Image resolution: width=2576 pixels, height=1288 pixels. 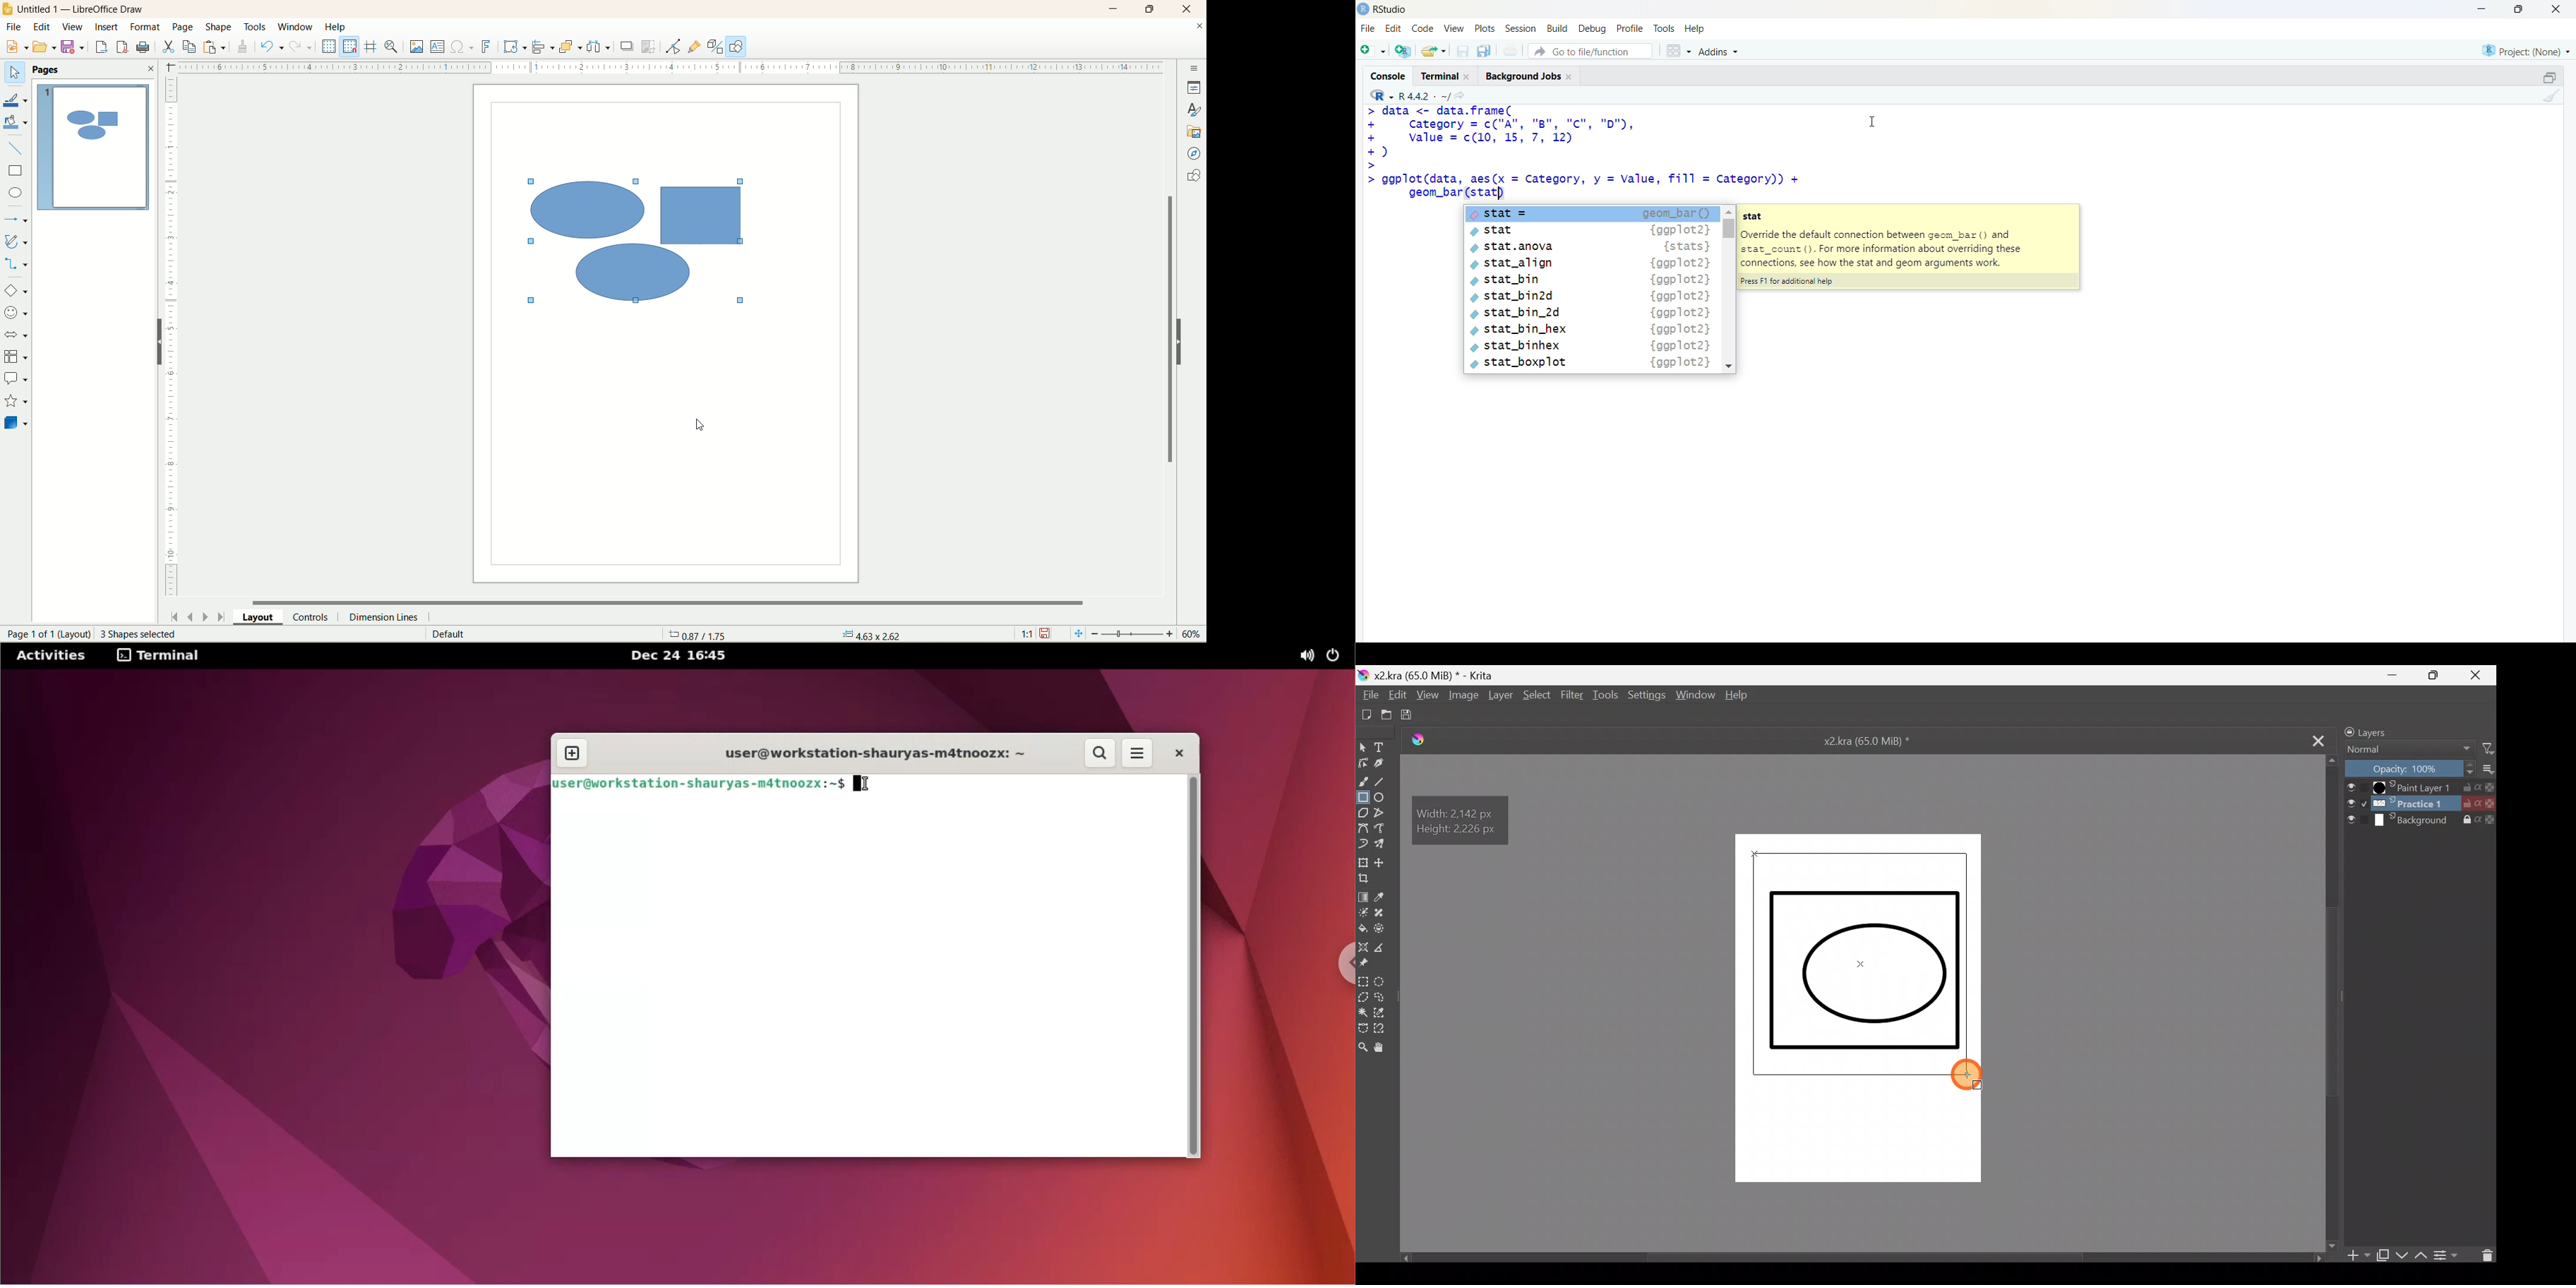 What do you see at coordinates (1196, 87) in the screenshot?
I see `properties` at bounding box center [1196, 87].